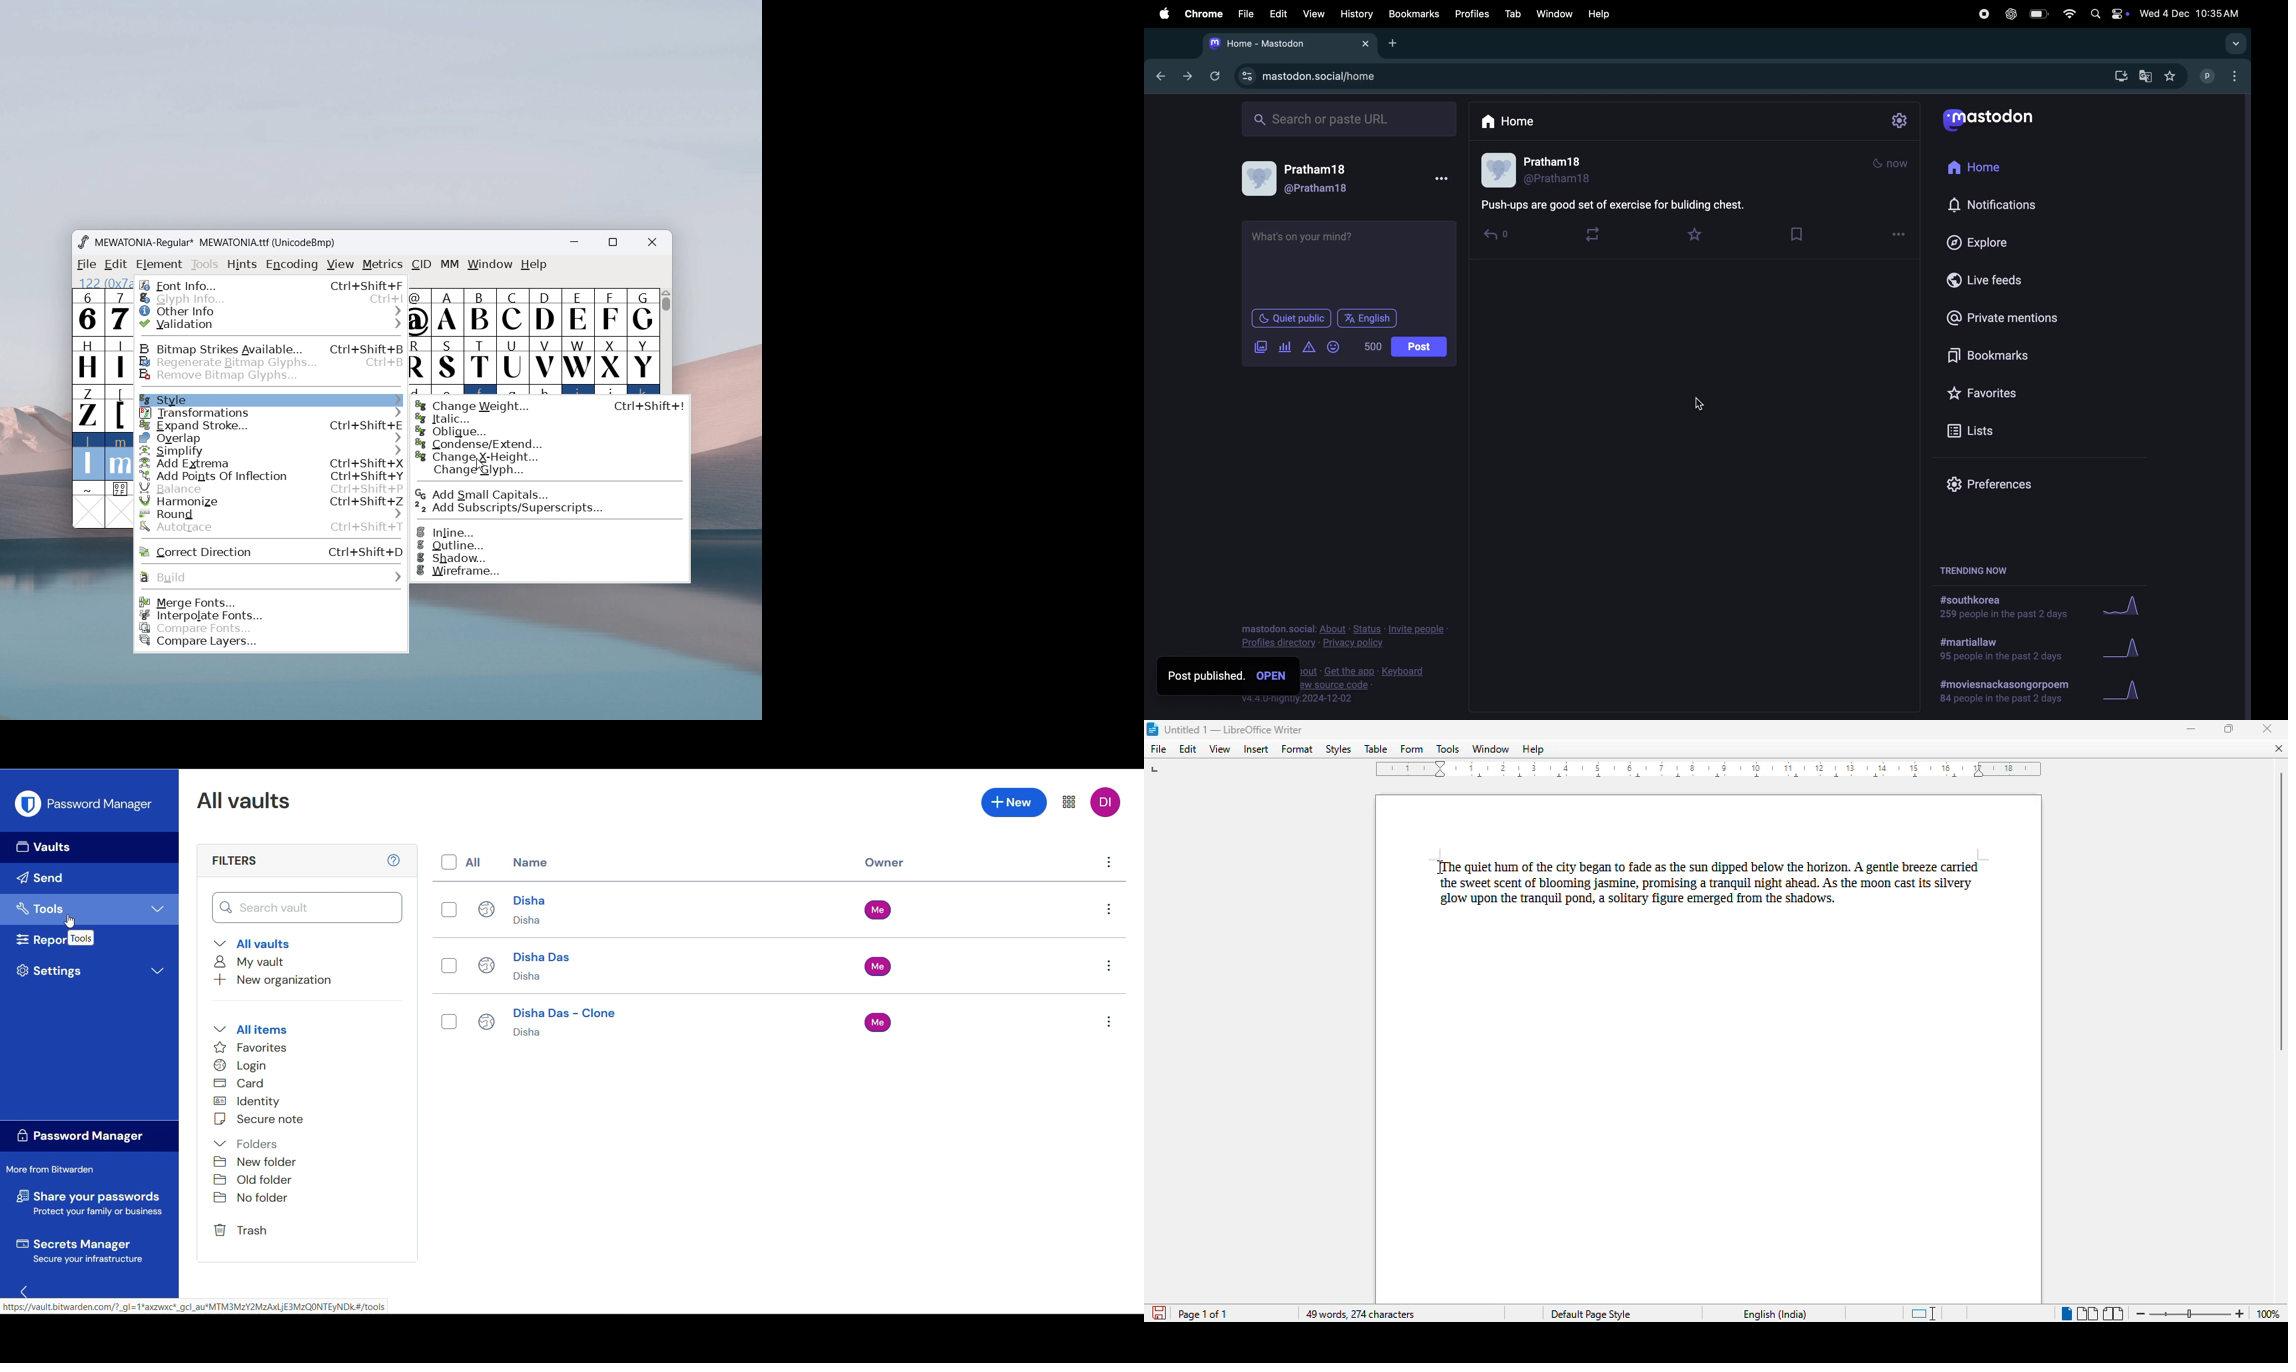 This screenshot has height=1372, width=2296. Describe the element at coordinates (449, 1022) in the screenshot. I see `Toggle on/off for Disha Das - Clone` at that location.